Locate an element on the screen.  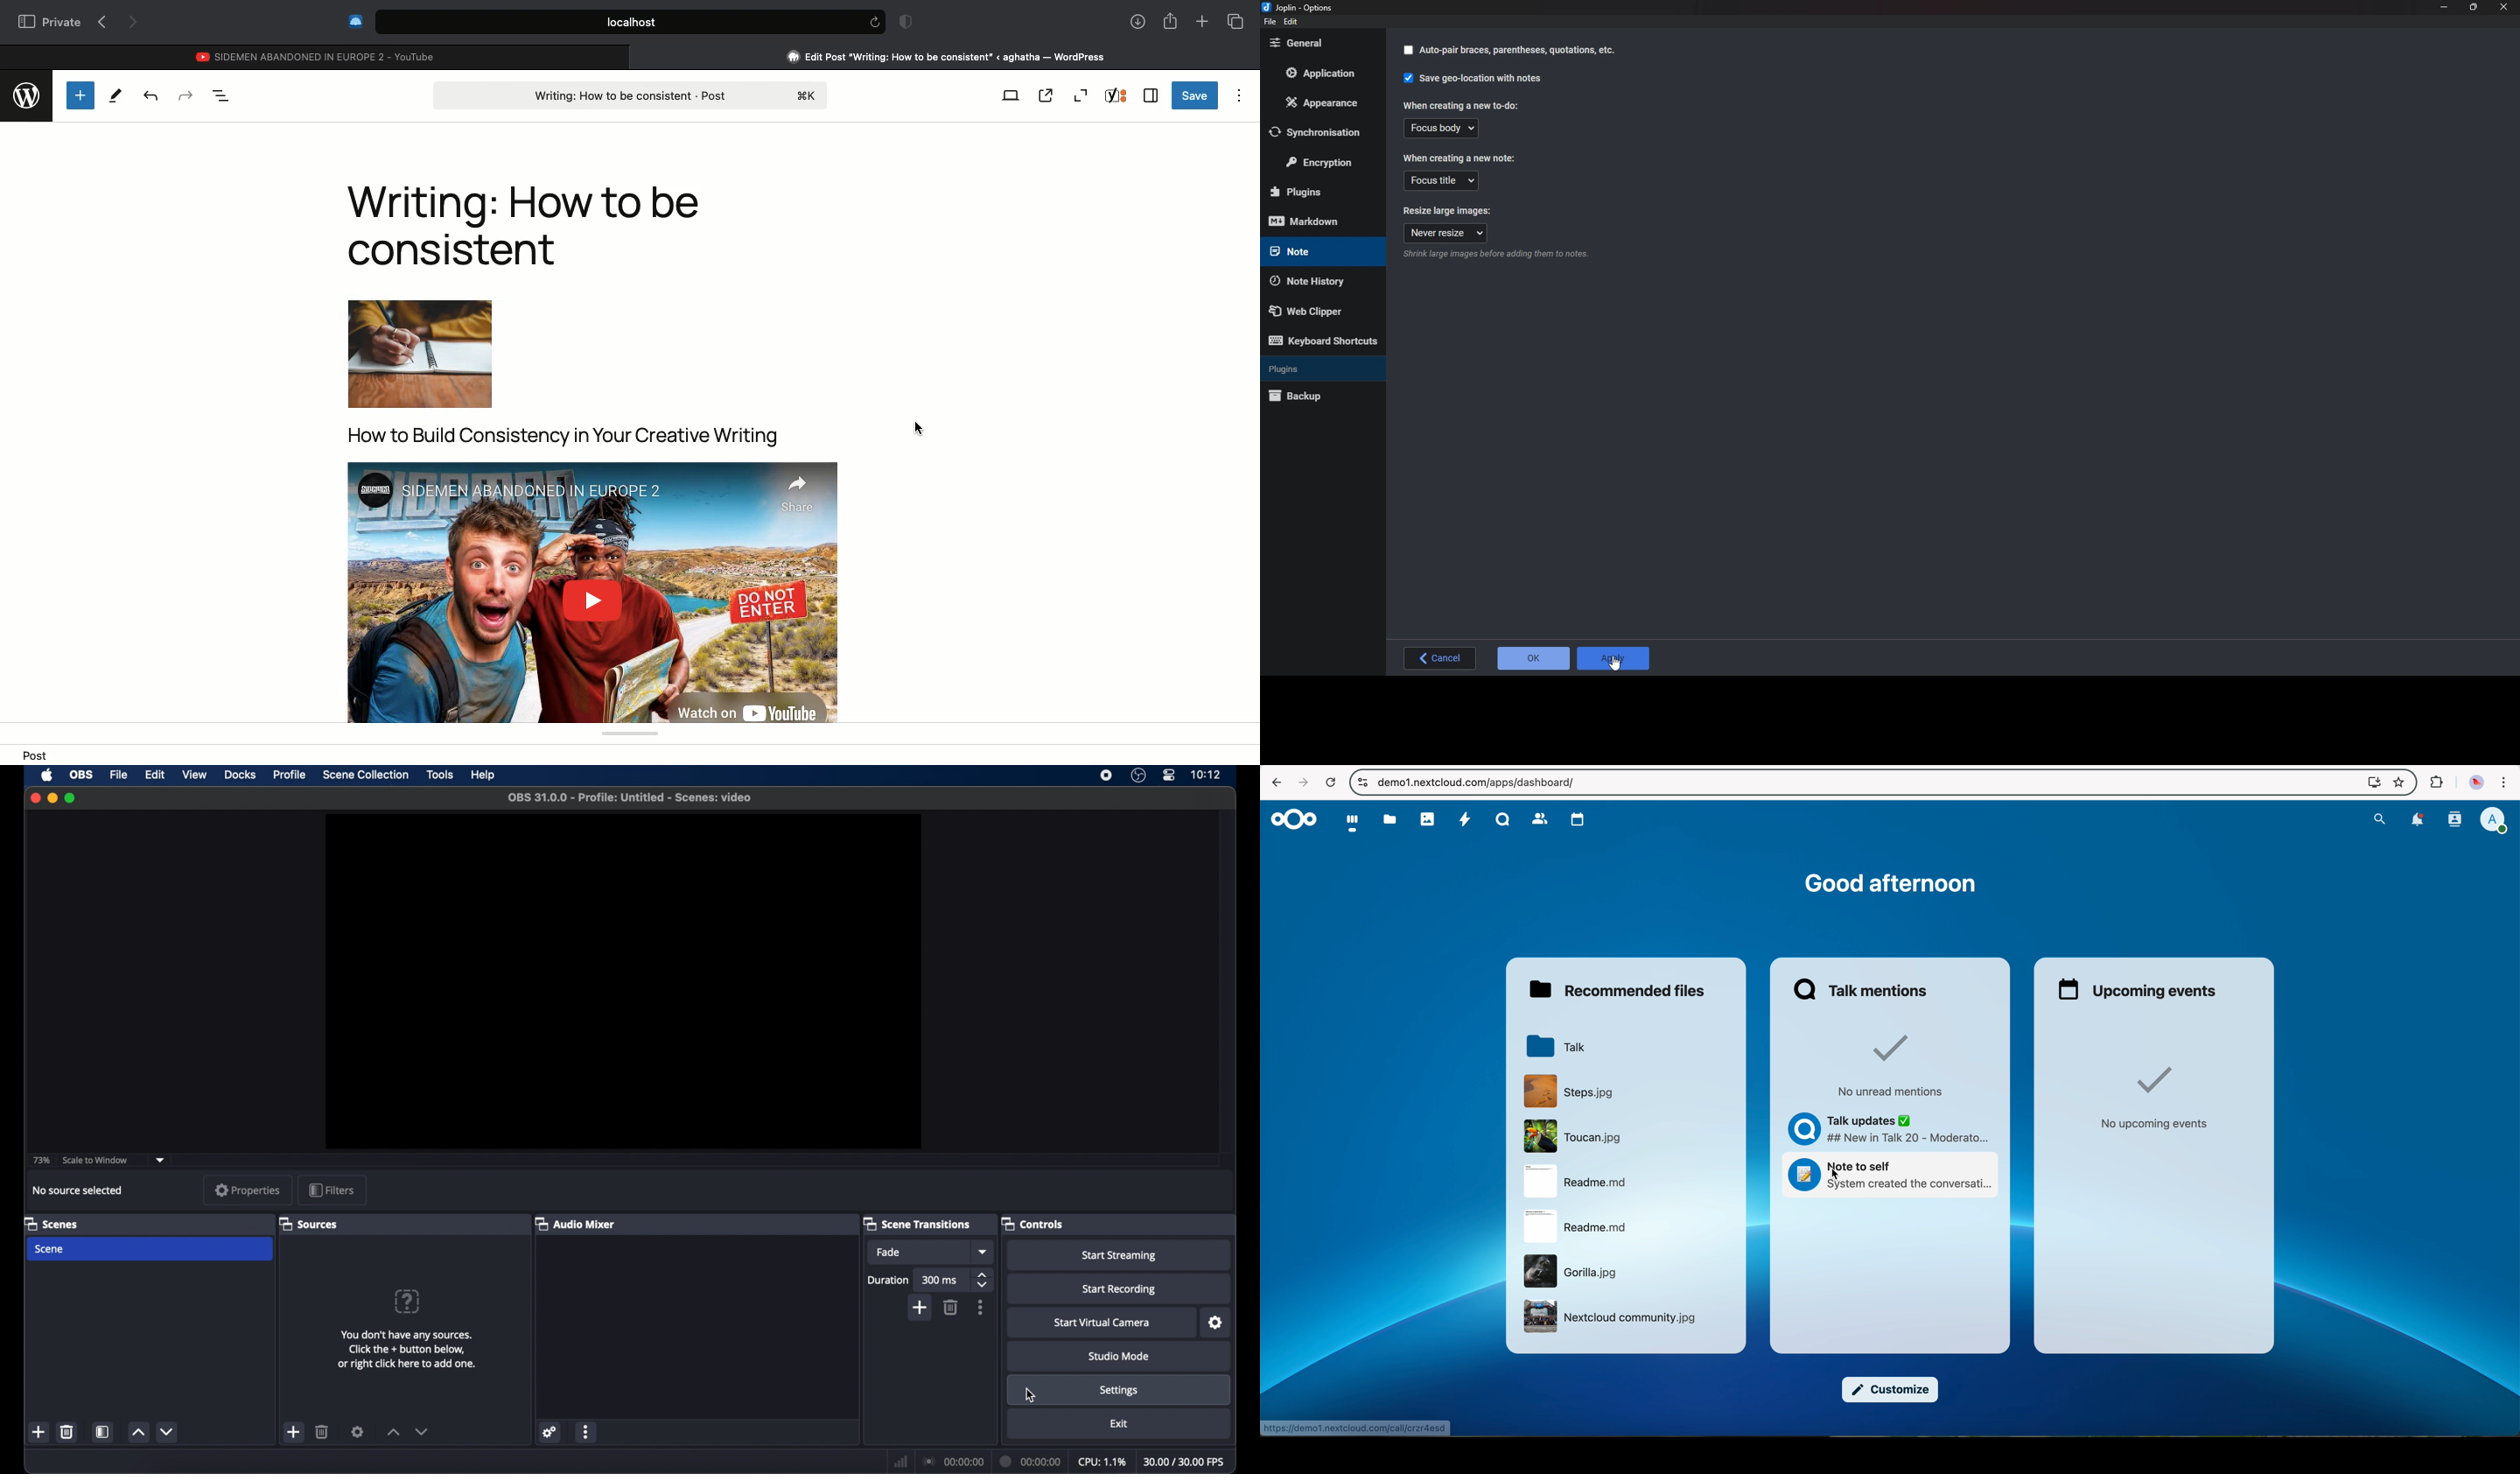
help is located at coordinates (484, 776).